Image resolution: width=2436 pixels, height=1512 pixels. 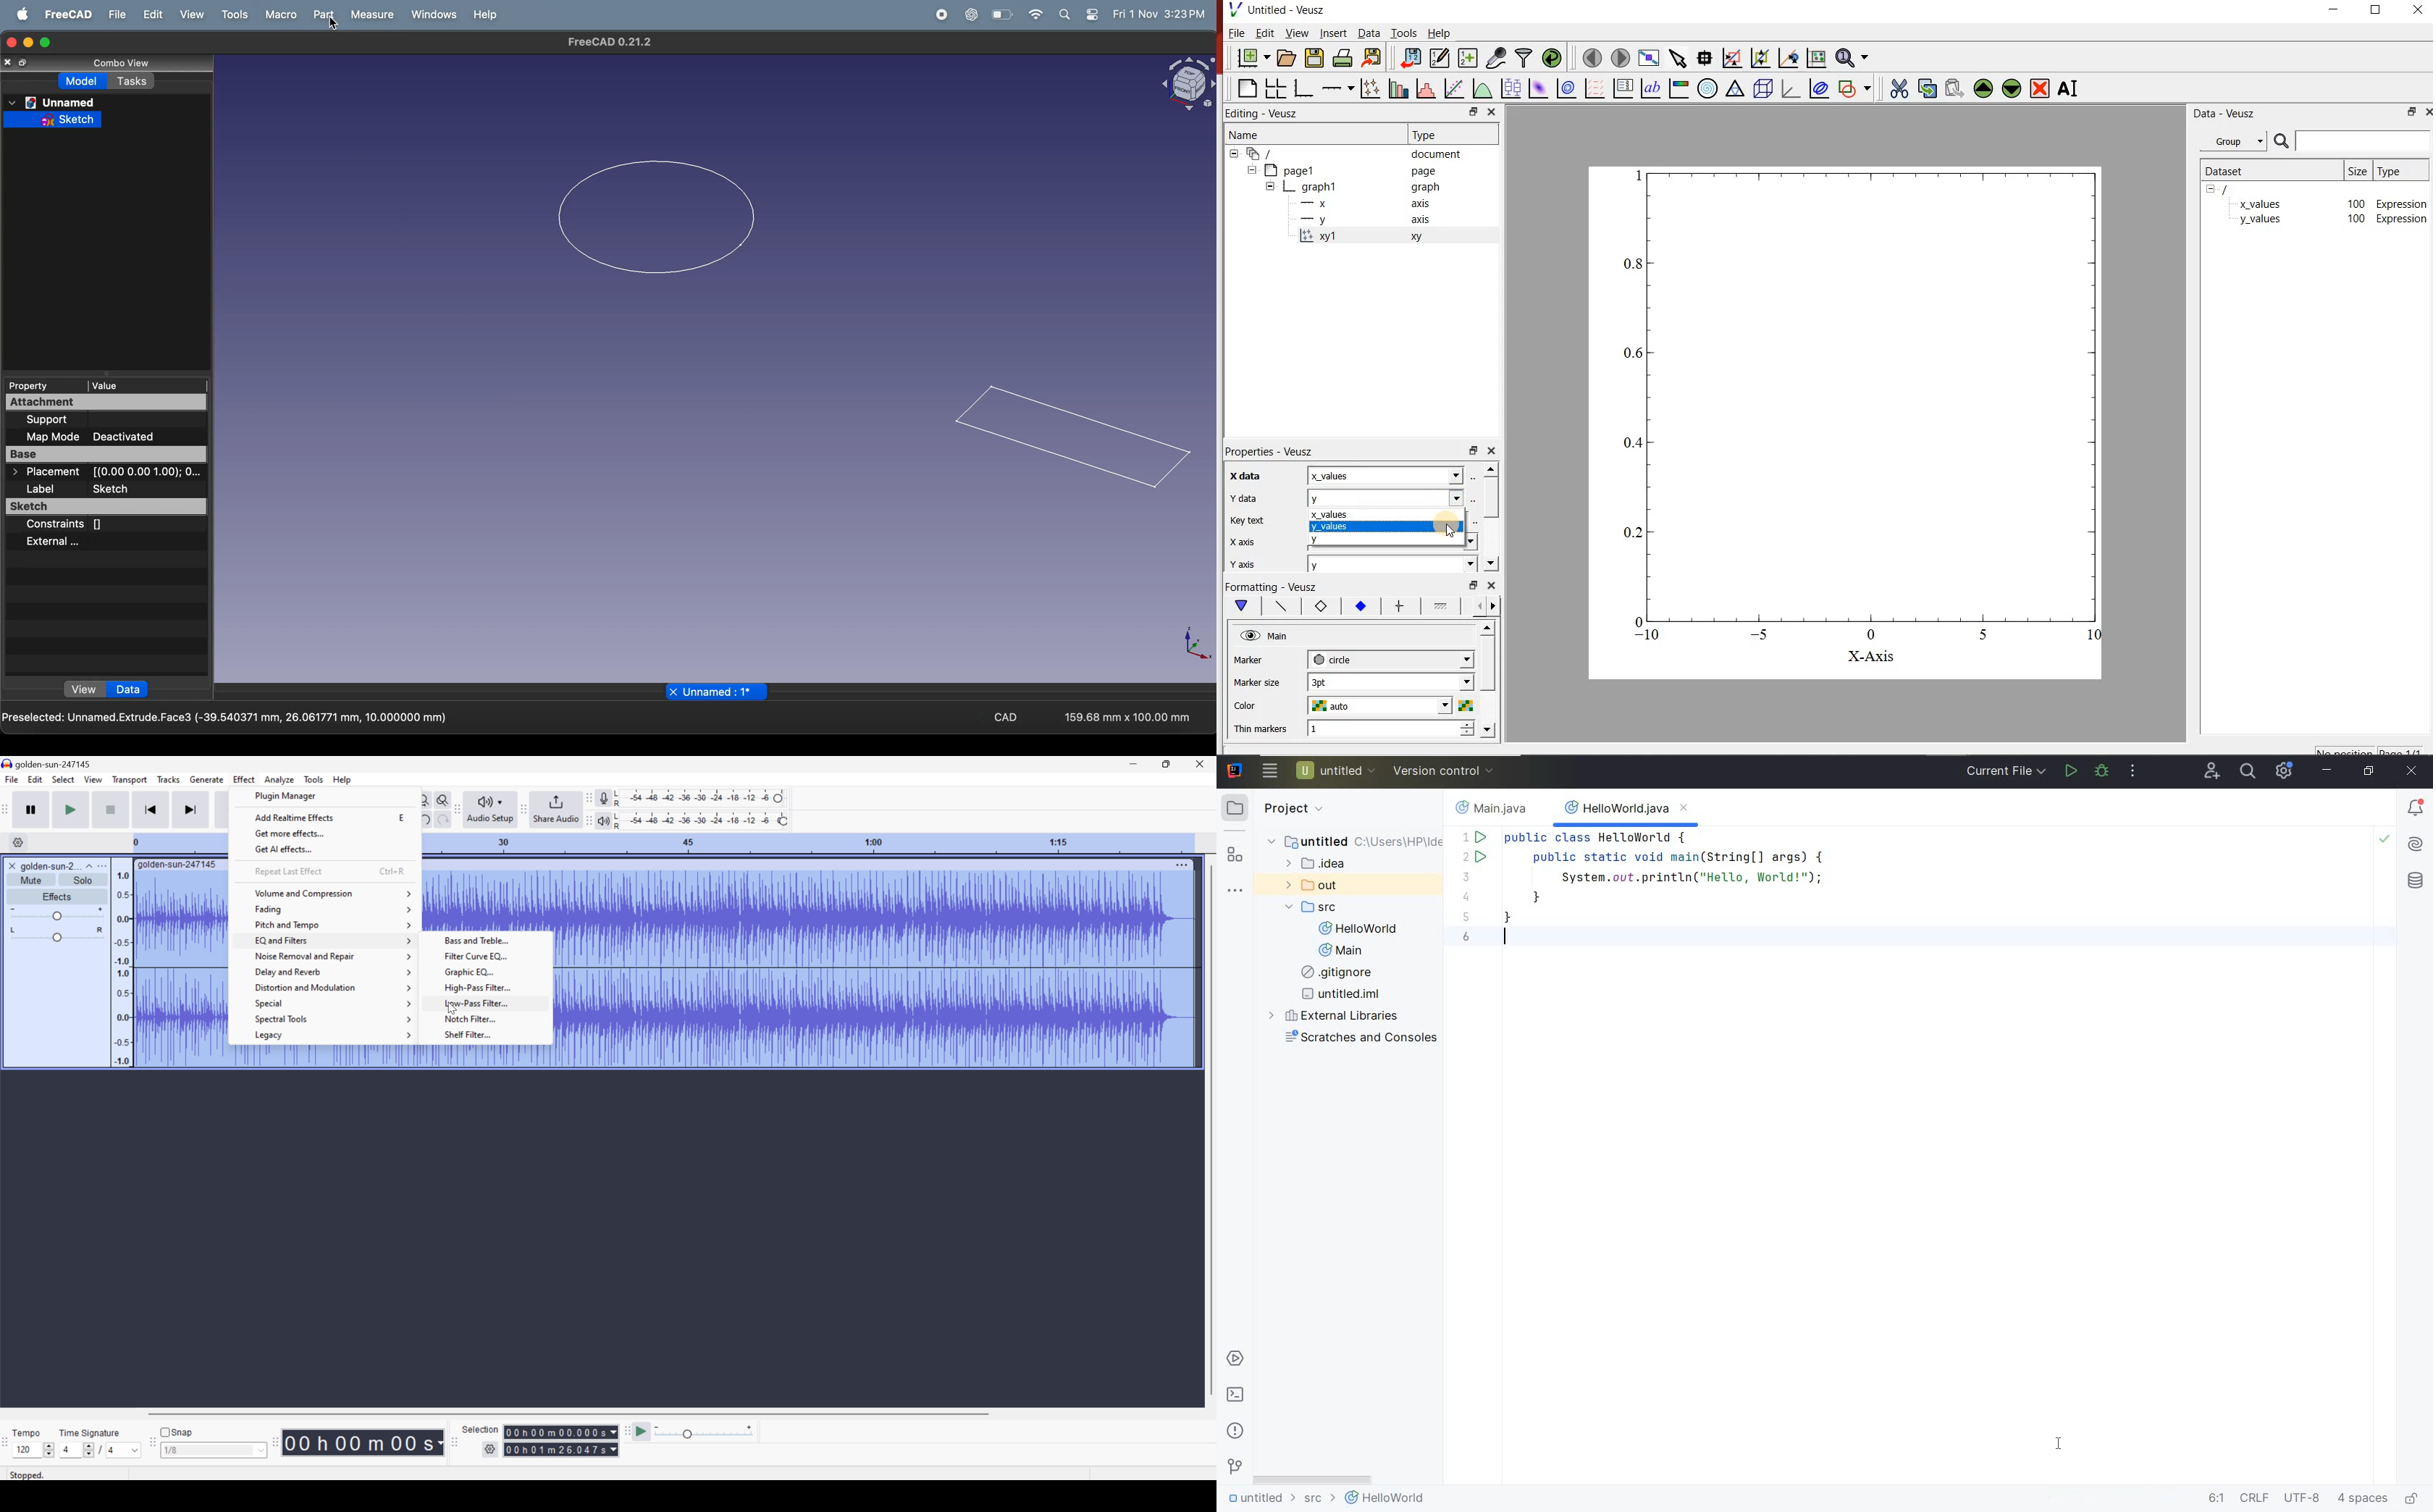 What do you see at coordinates (153, 14) in the screenshot?
I see `Edit` at bounding box center [153, 14].